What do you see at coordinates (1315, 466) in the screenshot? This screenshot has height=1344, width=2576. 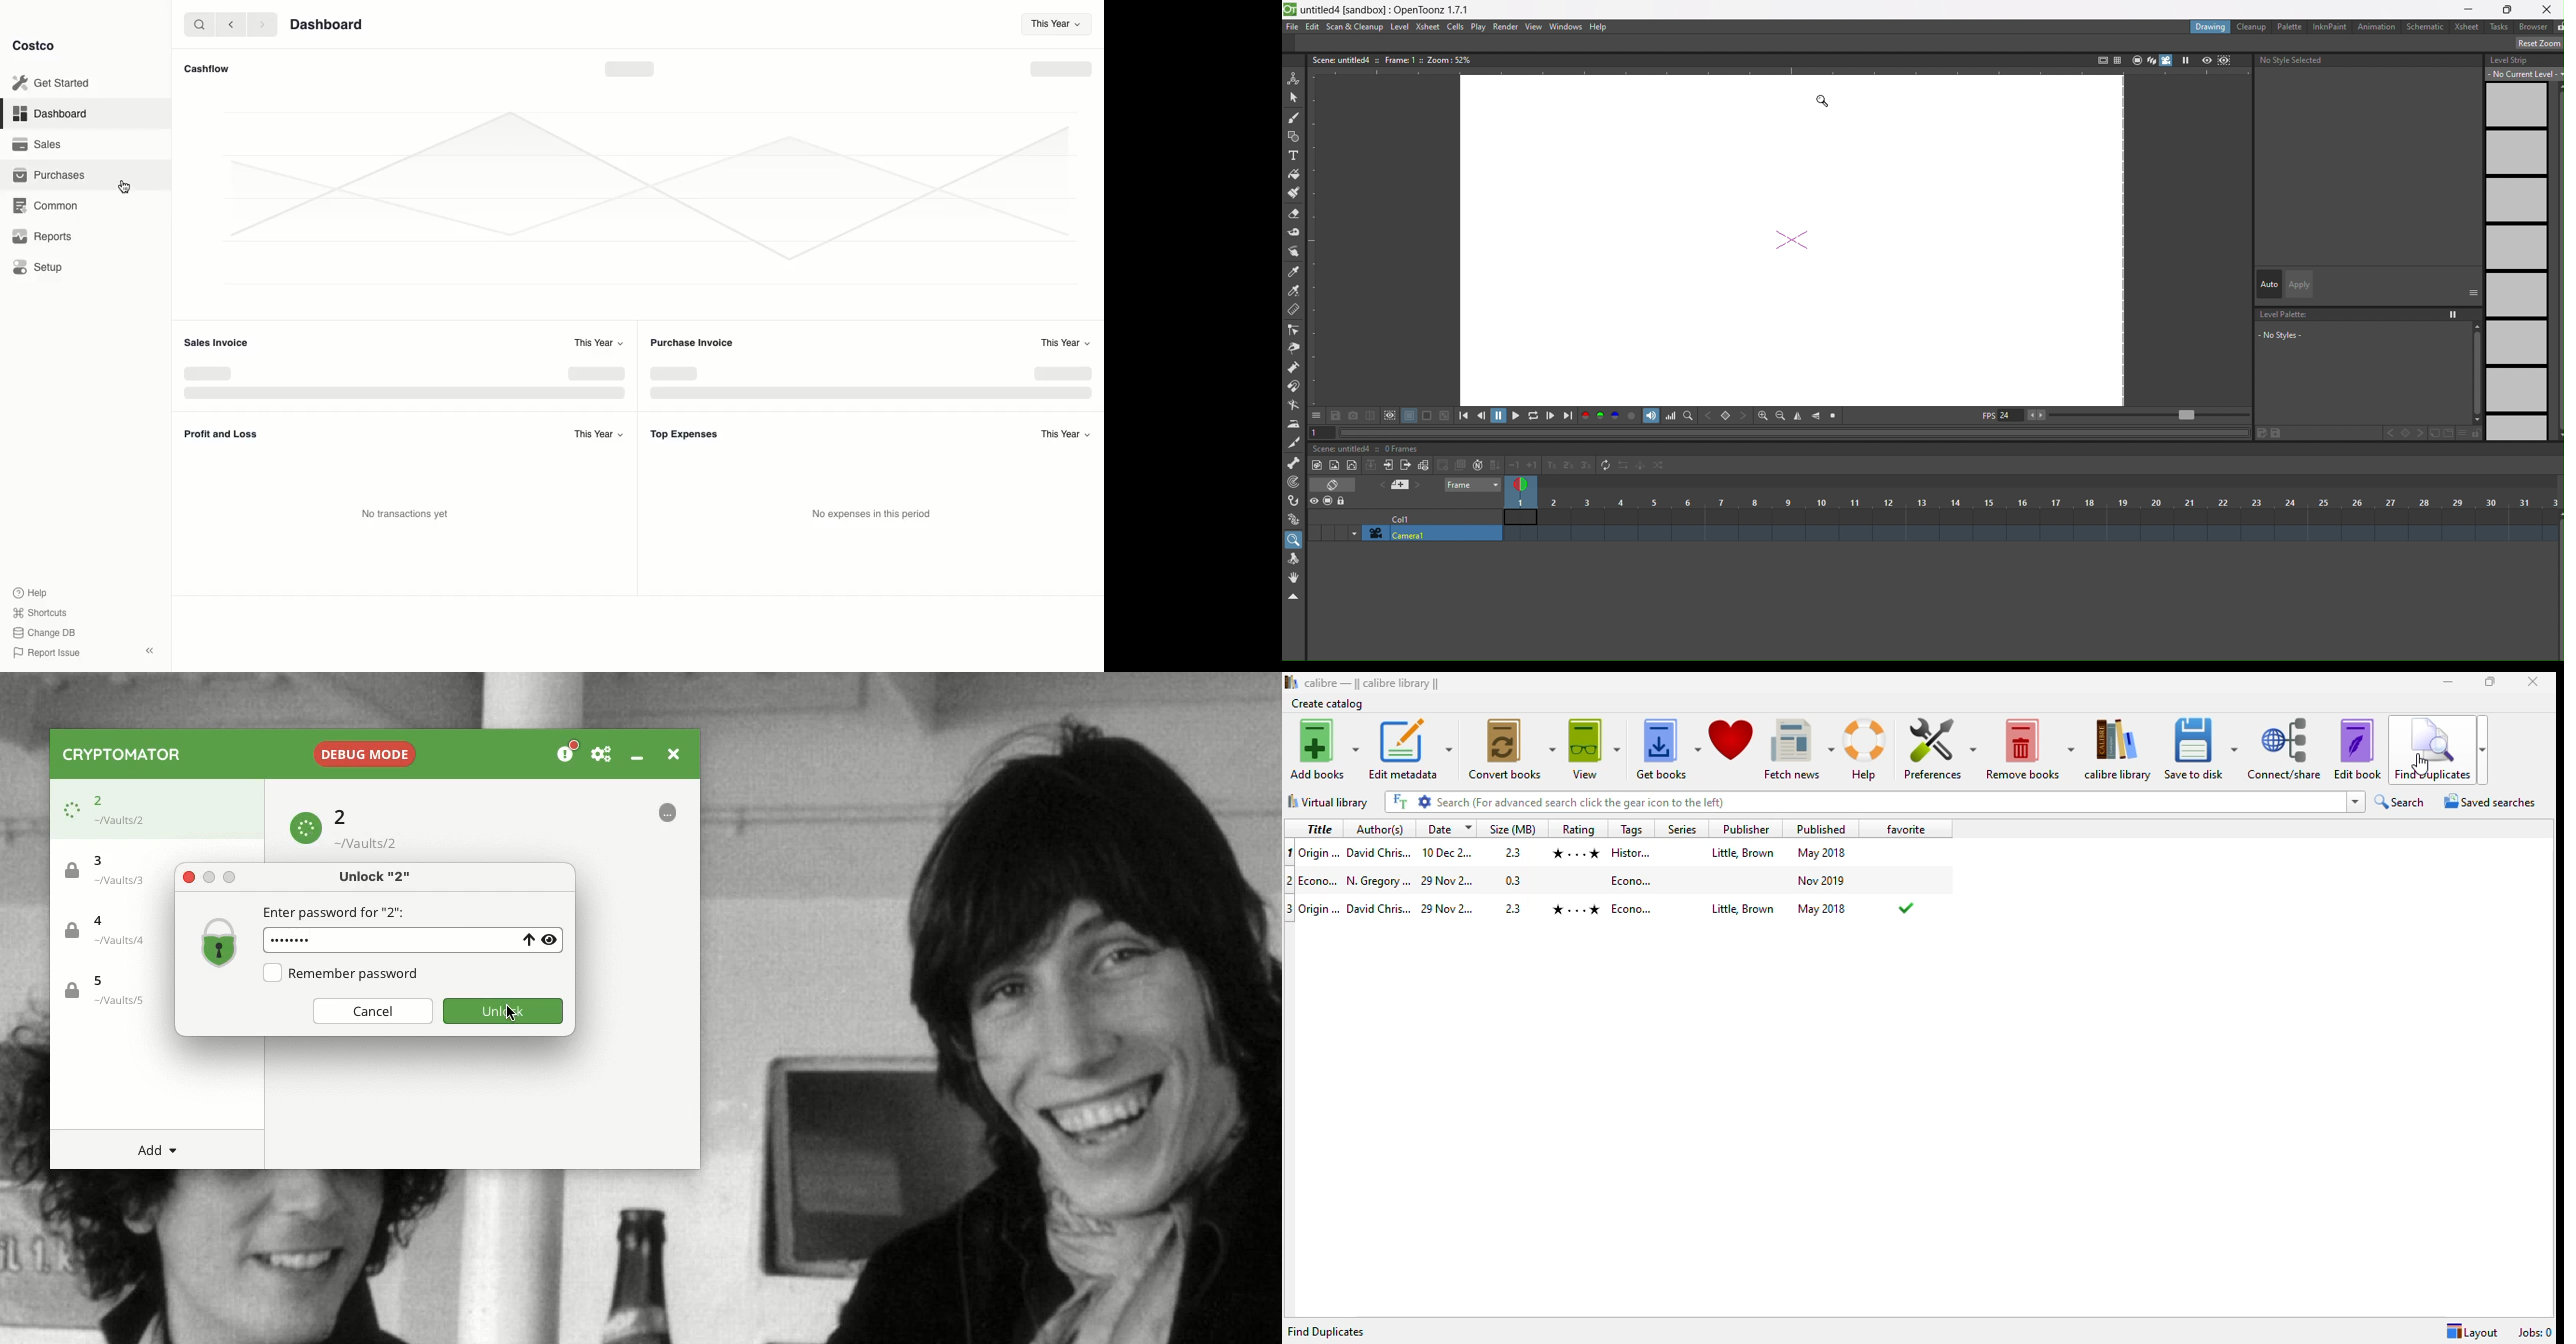 I see `raster toonz level` at bounding box center [1315, 466].